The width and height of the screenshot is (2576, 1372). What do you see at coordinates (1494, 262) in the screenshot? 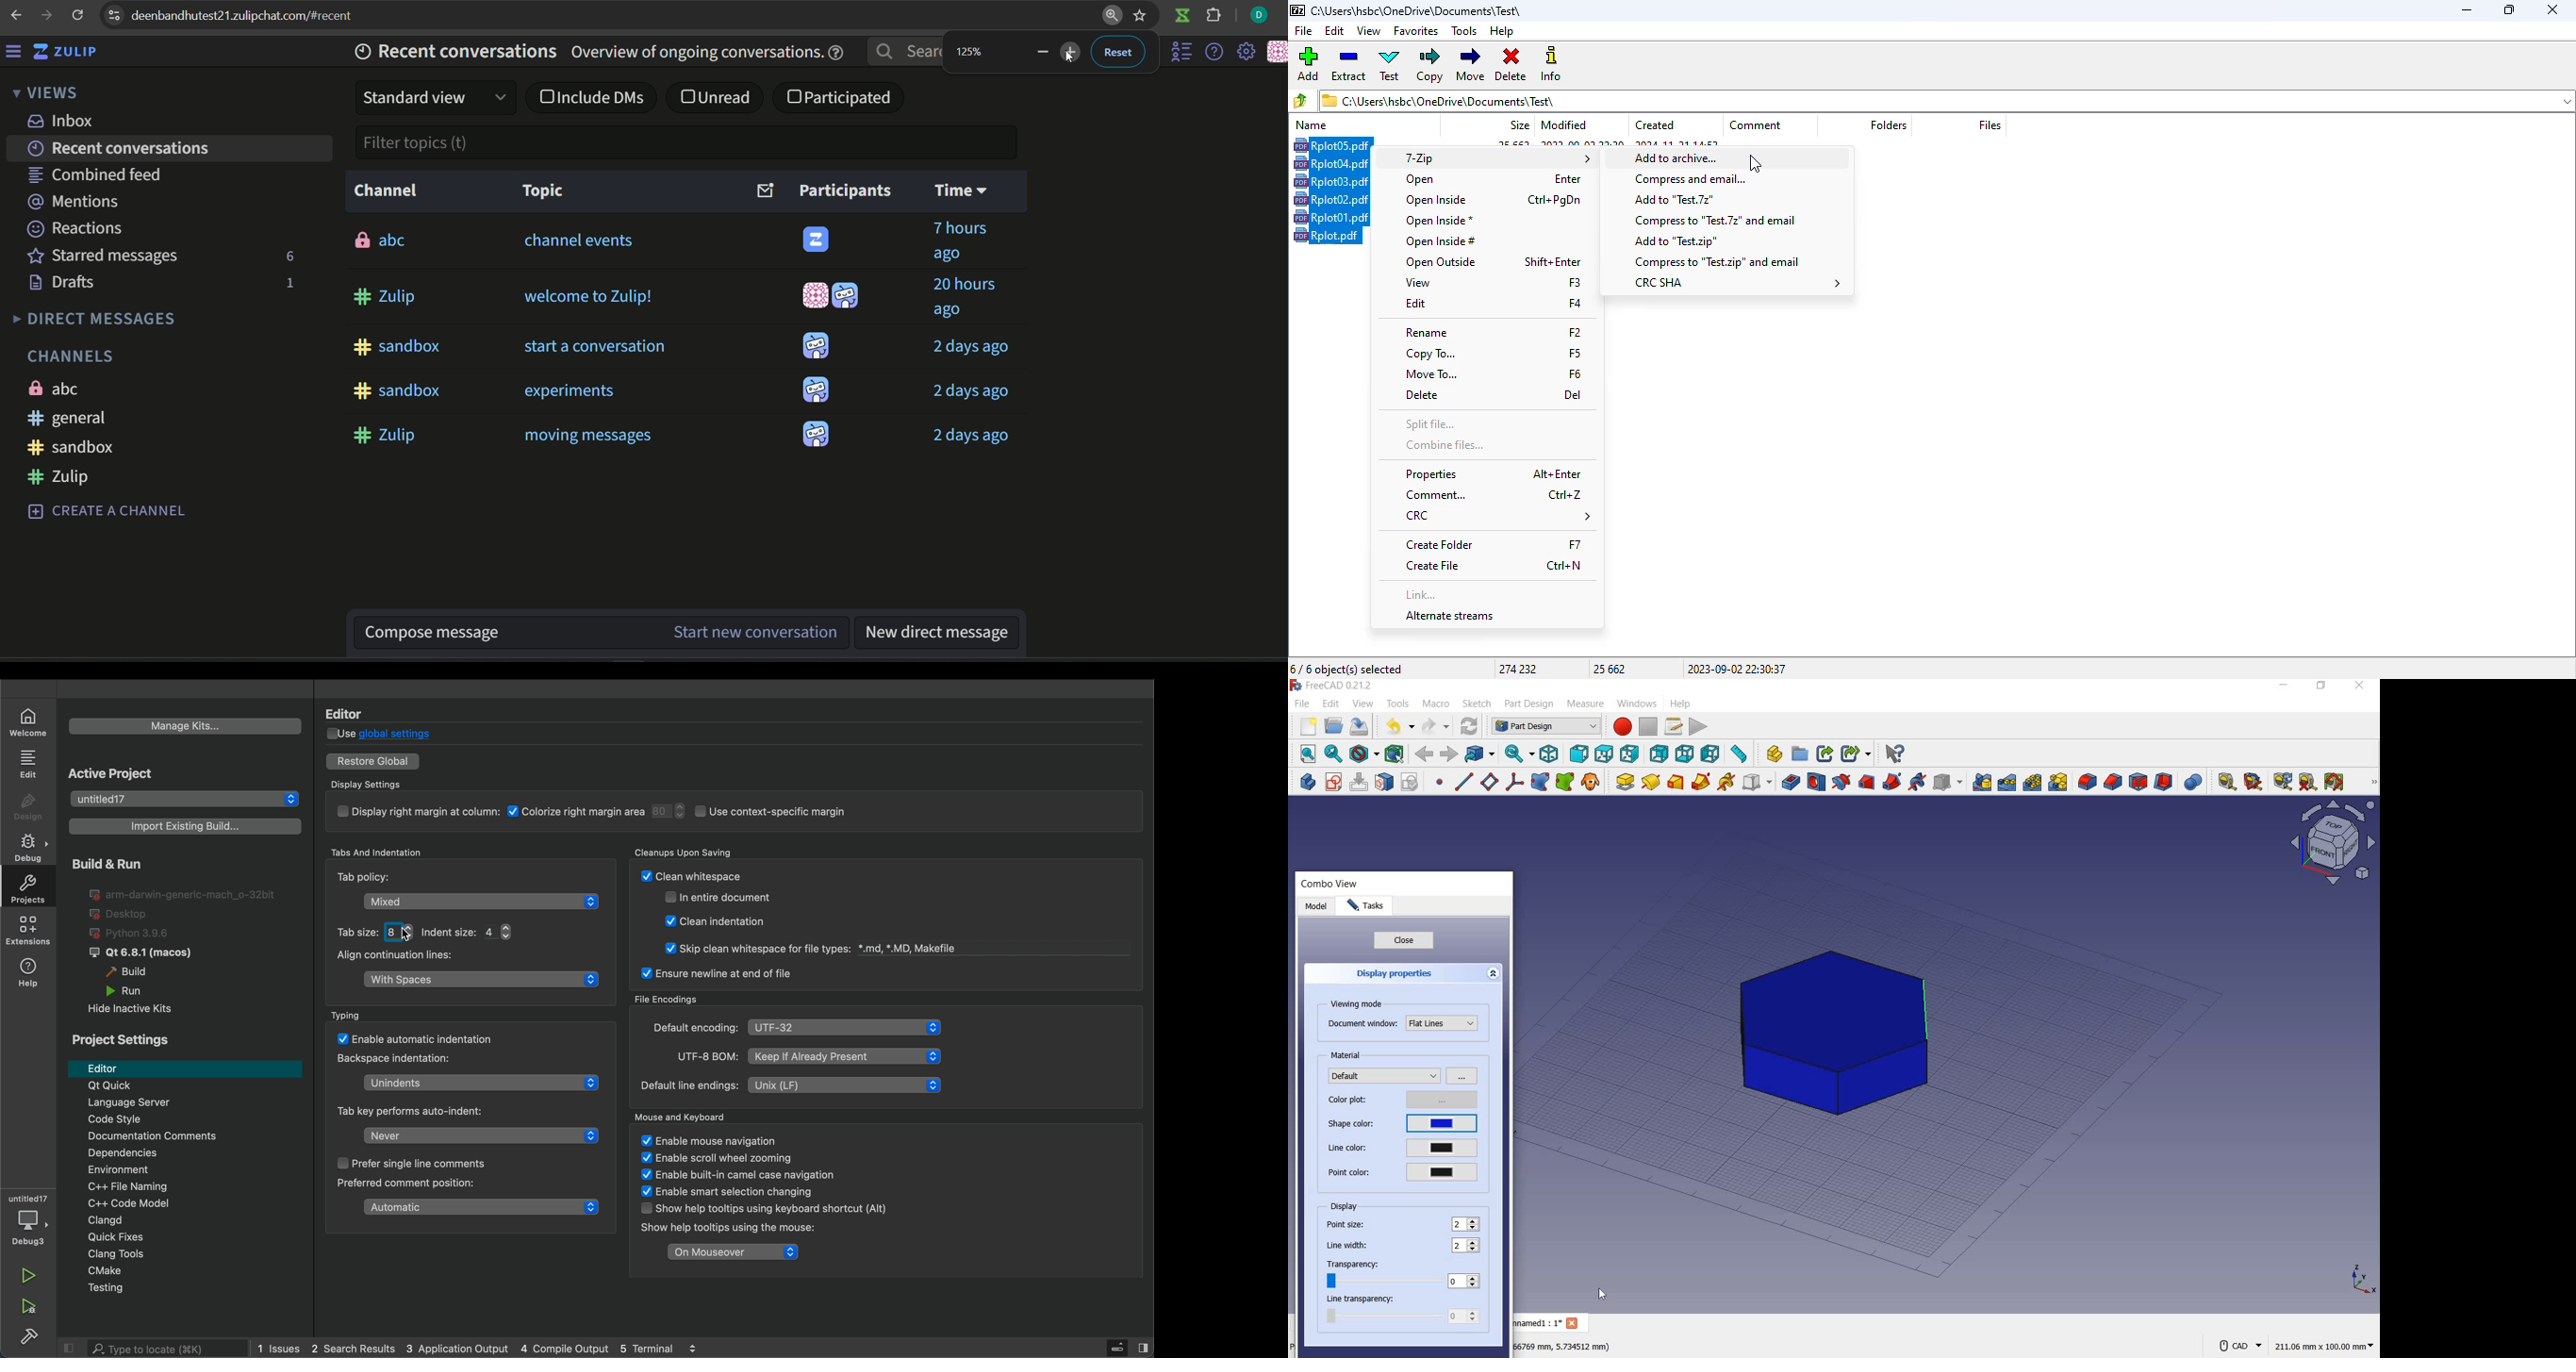
I see `open outside` at bounding box center [1494, 262].